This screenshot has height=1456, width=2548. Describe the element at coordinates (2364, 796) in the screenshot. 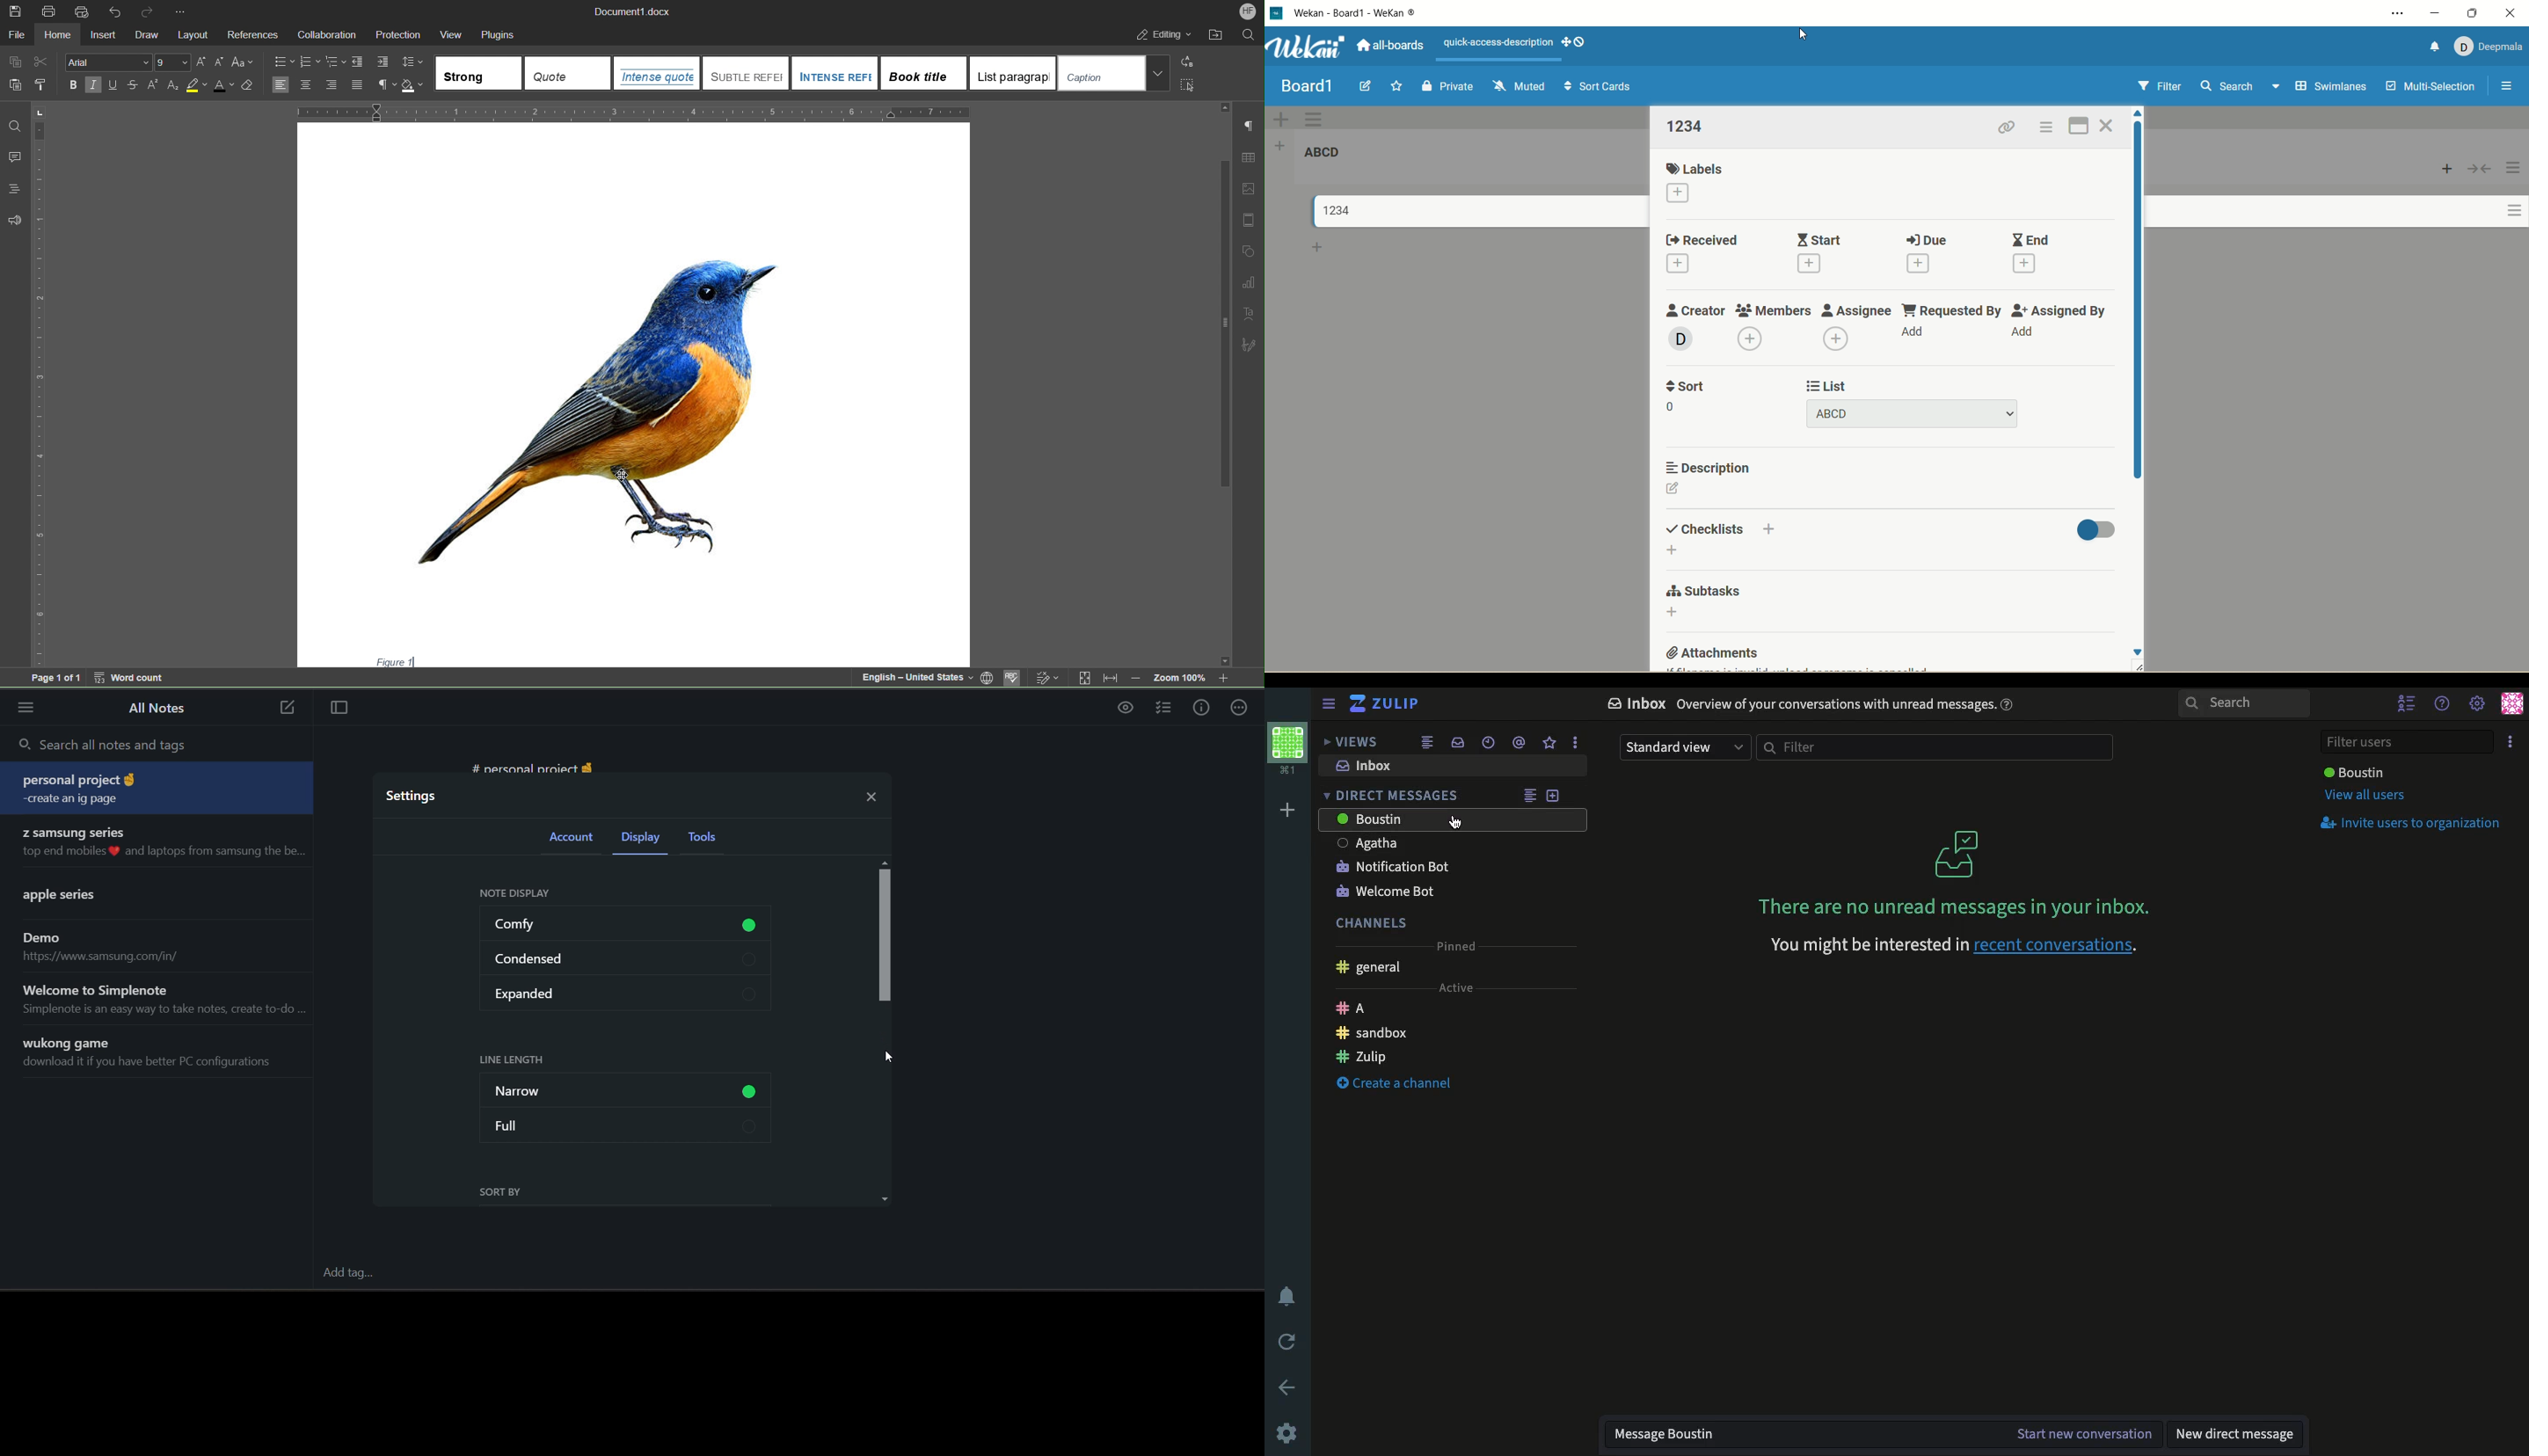

I see `View all users` at that location.